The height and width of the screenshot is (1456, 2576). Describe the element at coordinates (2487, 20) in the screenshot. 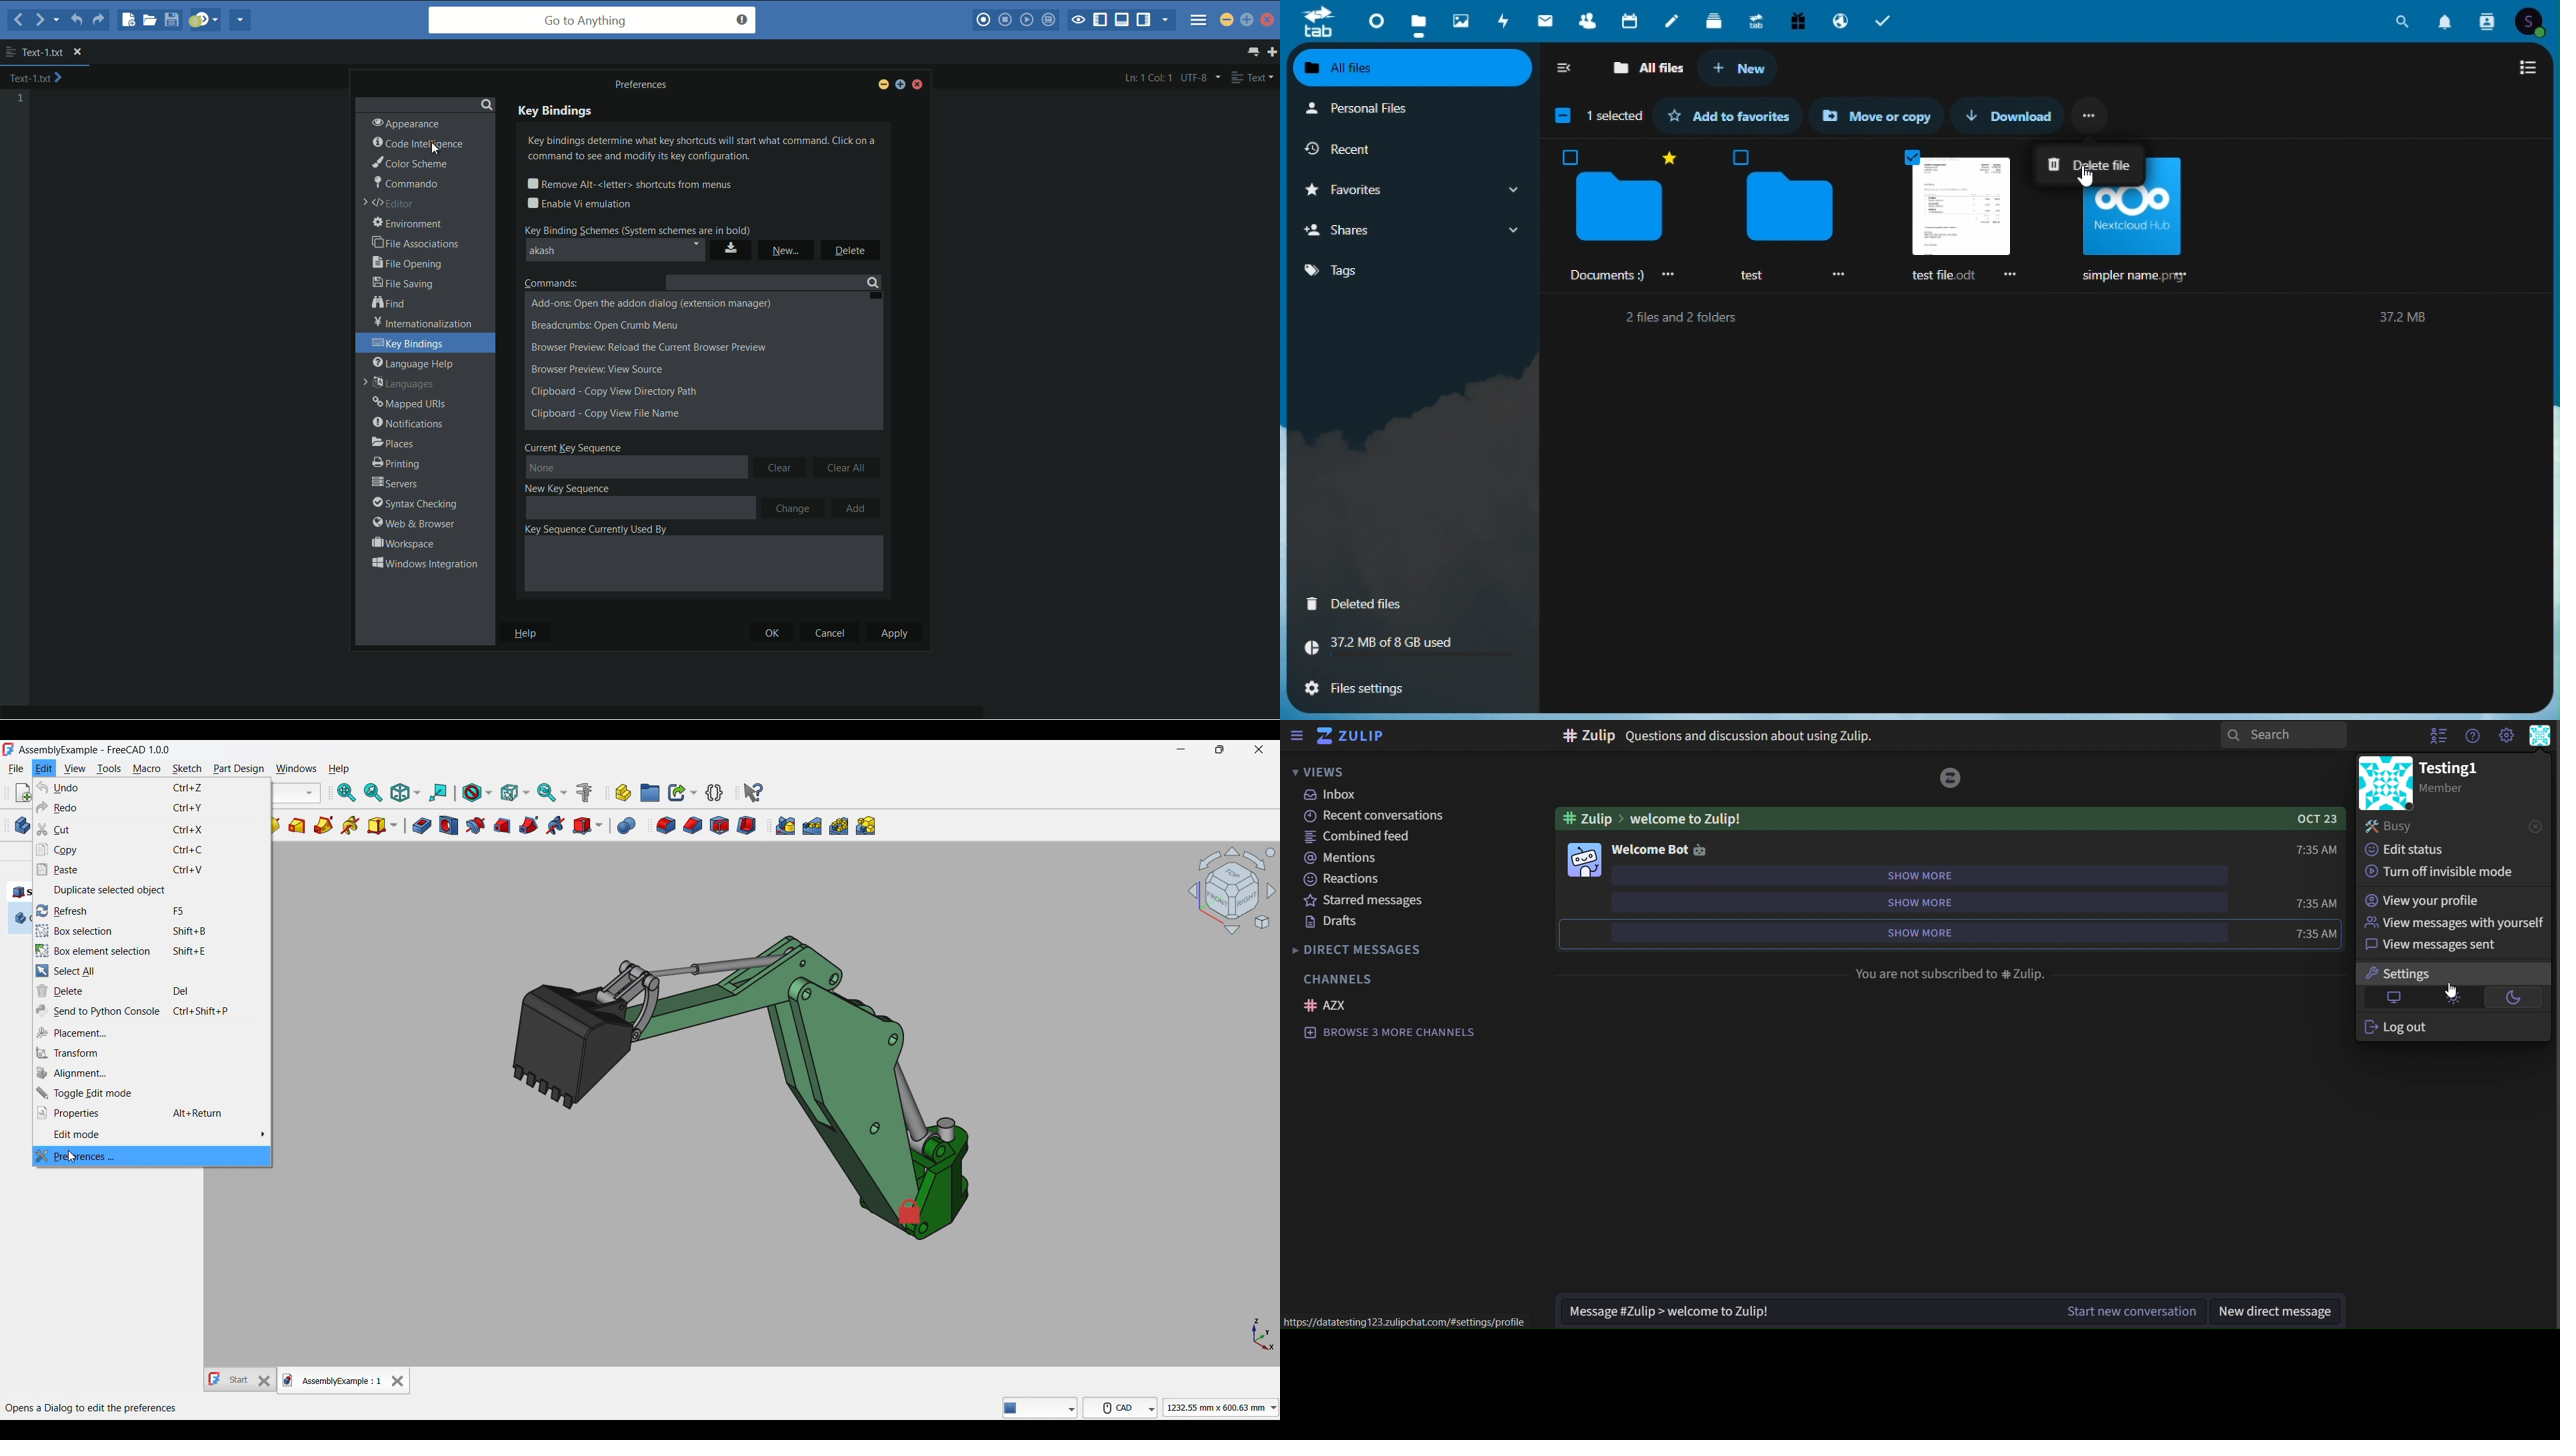

I see `contacts` at that location.